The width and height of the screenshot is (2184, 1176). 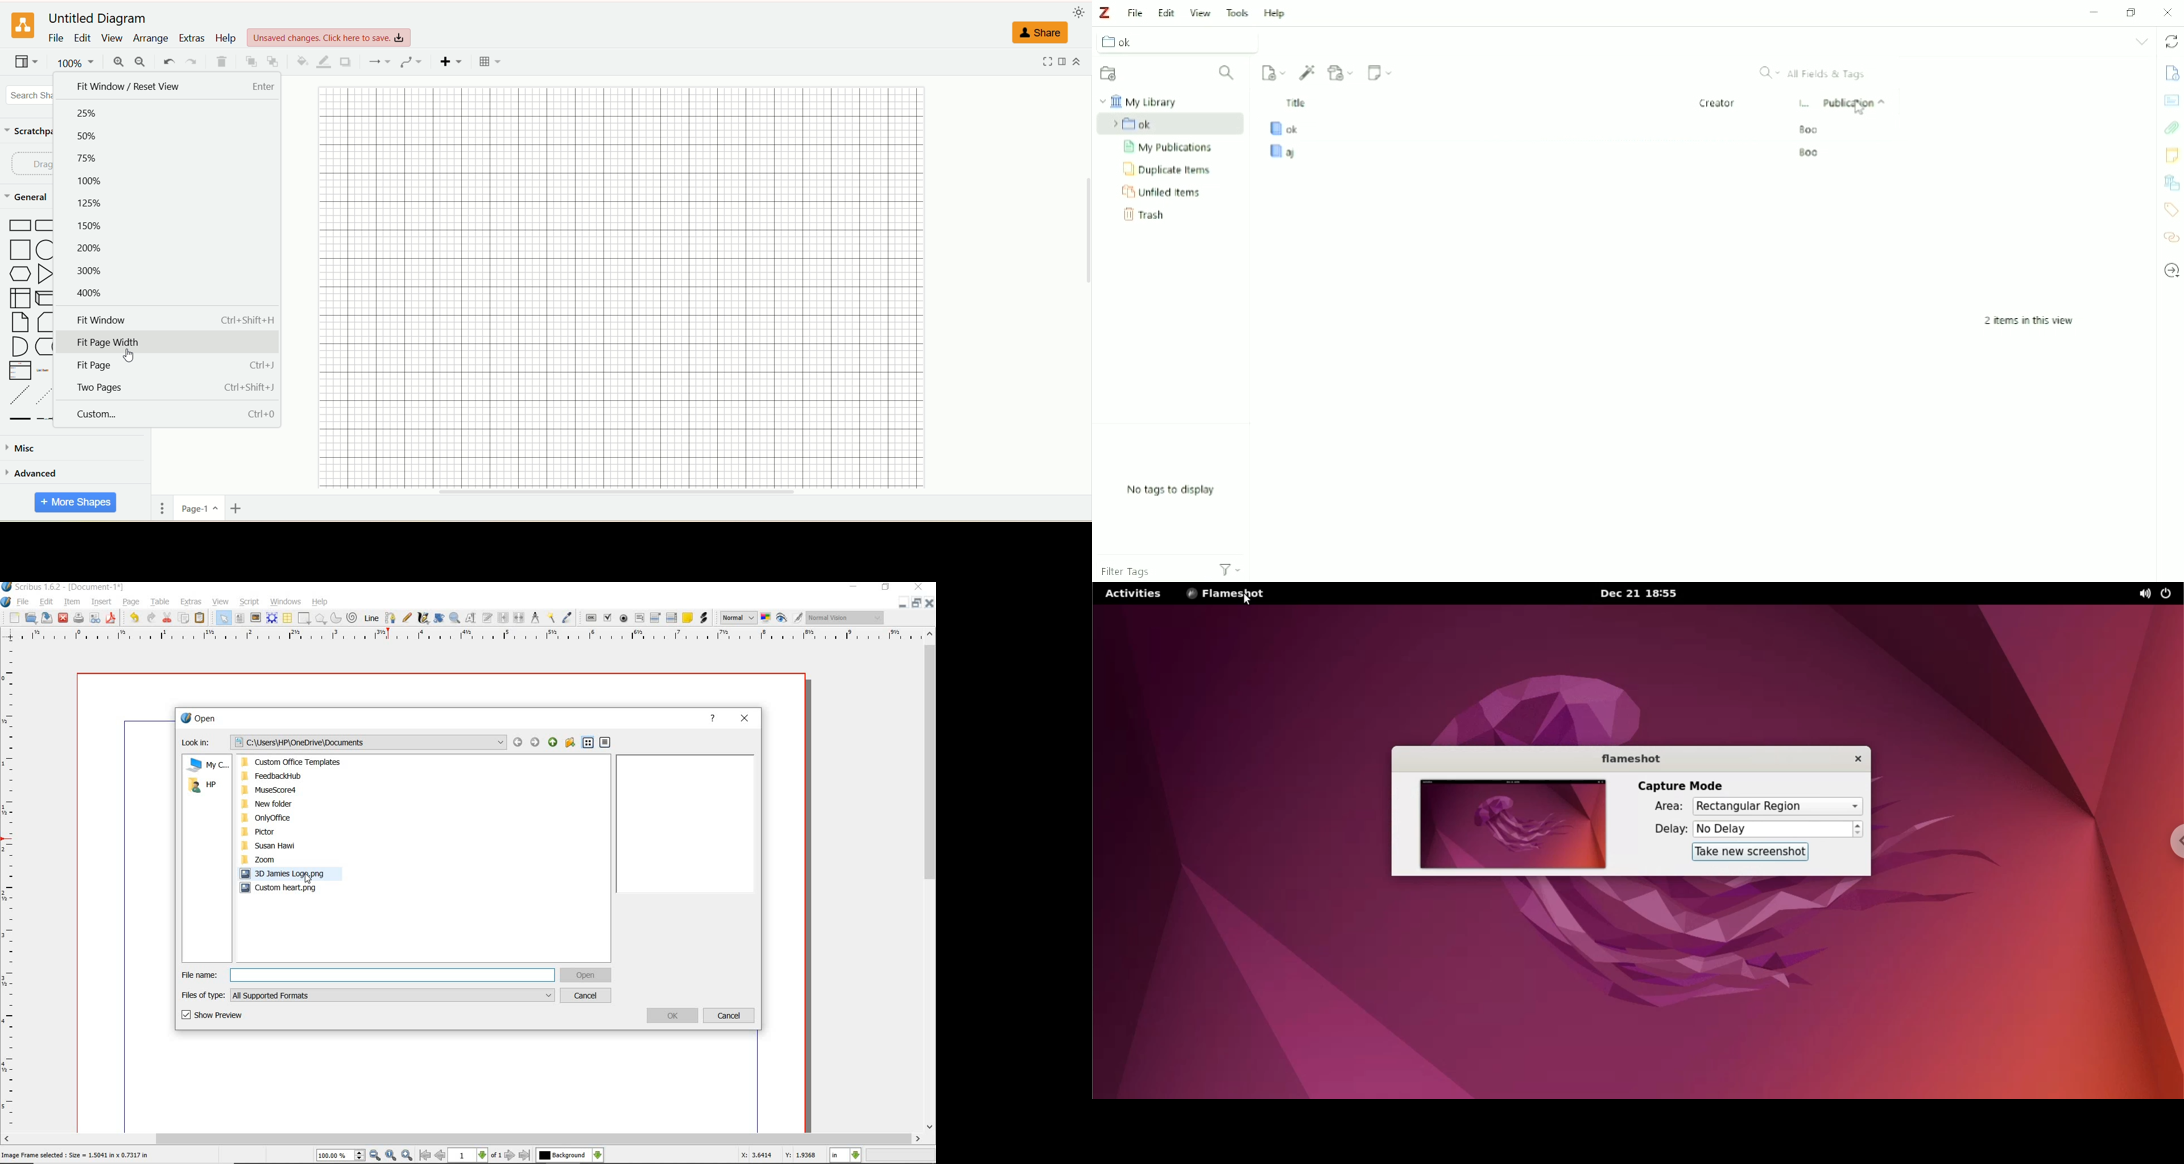 I want to click on new, so click(x=14, y=619).